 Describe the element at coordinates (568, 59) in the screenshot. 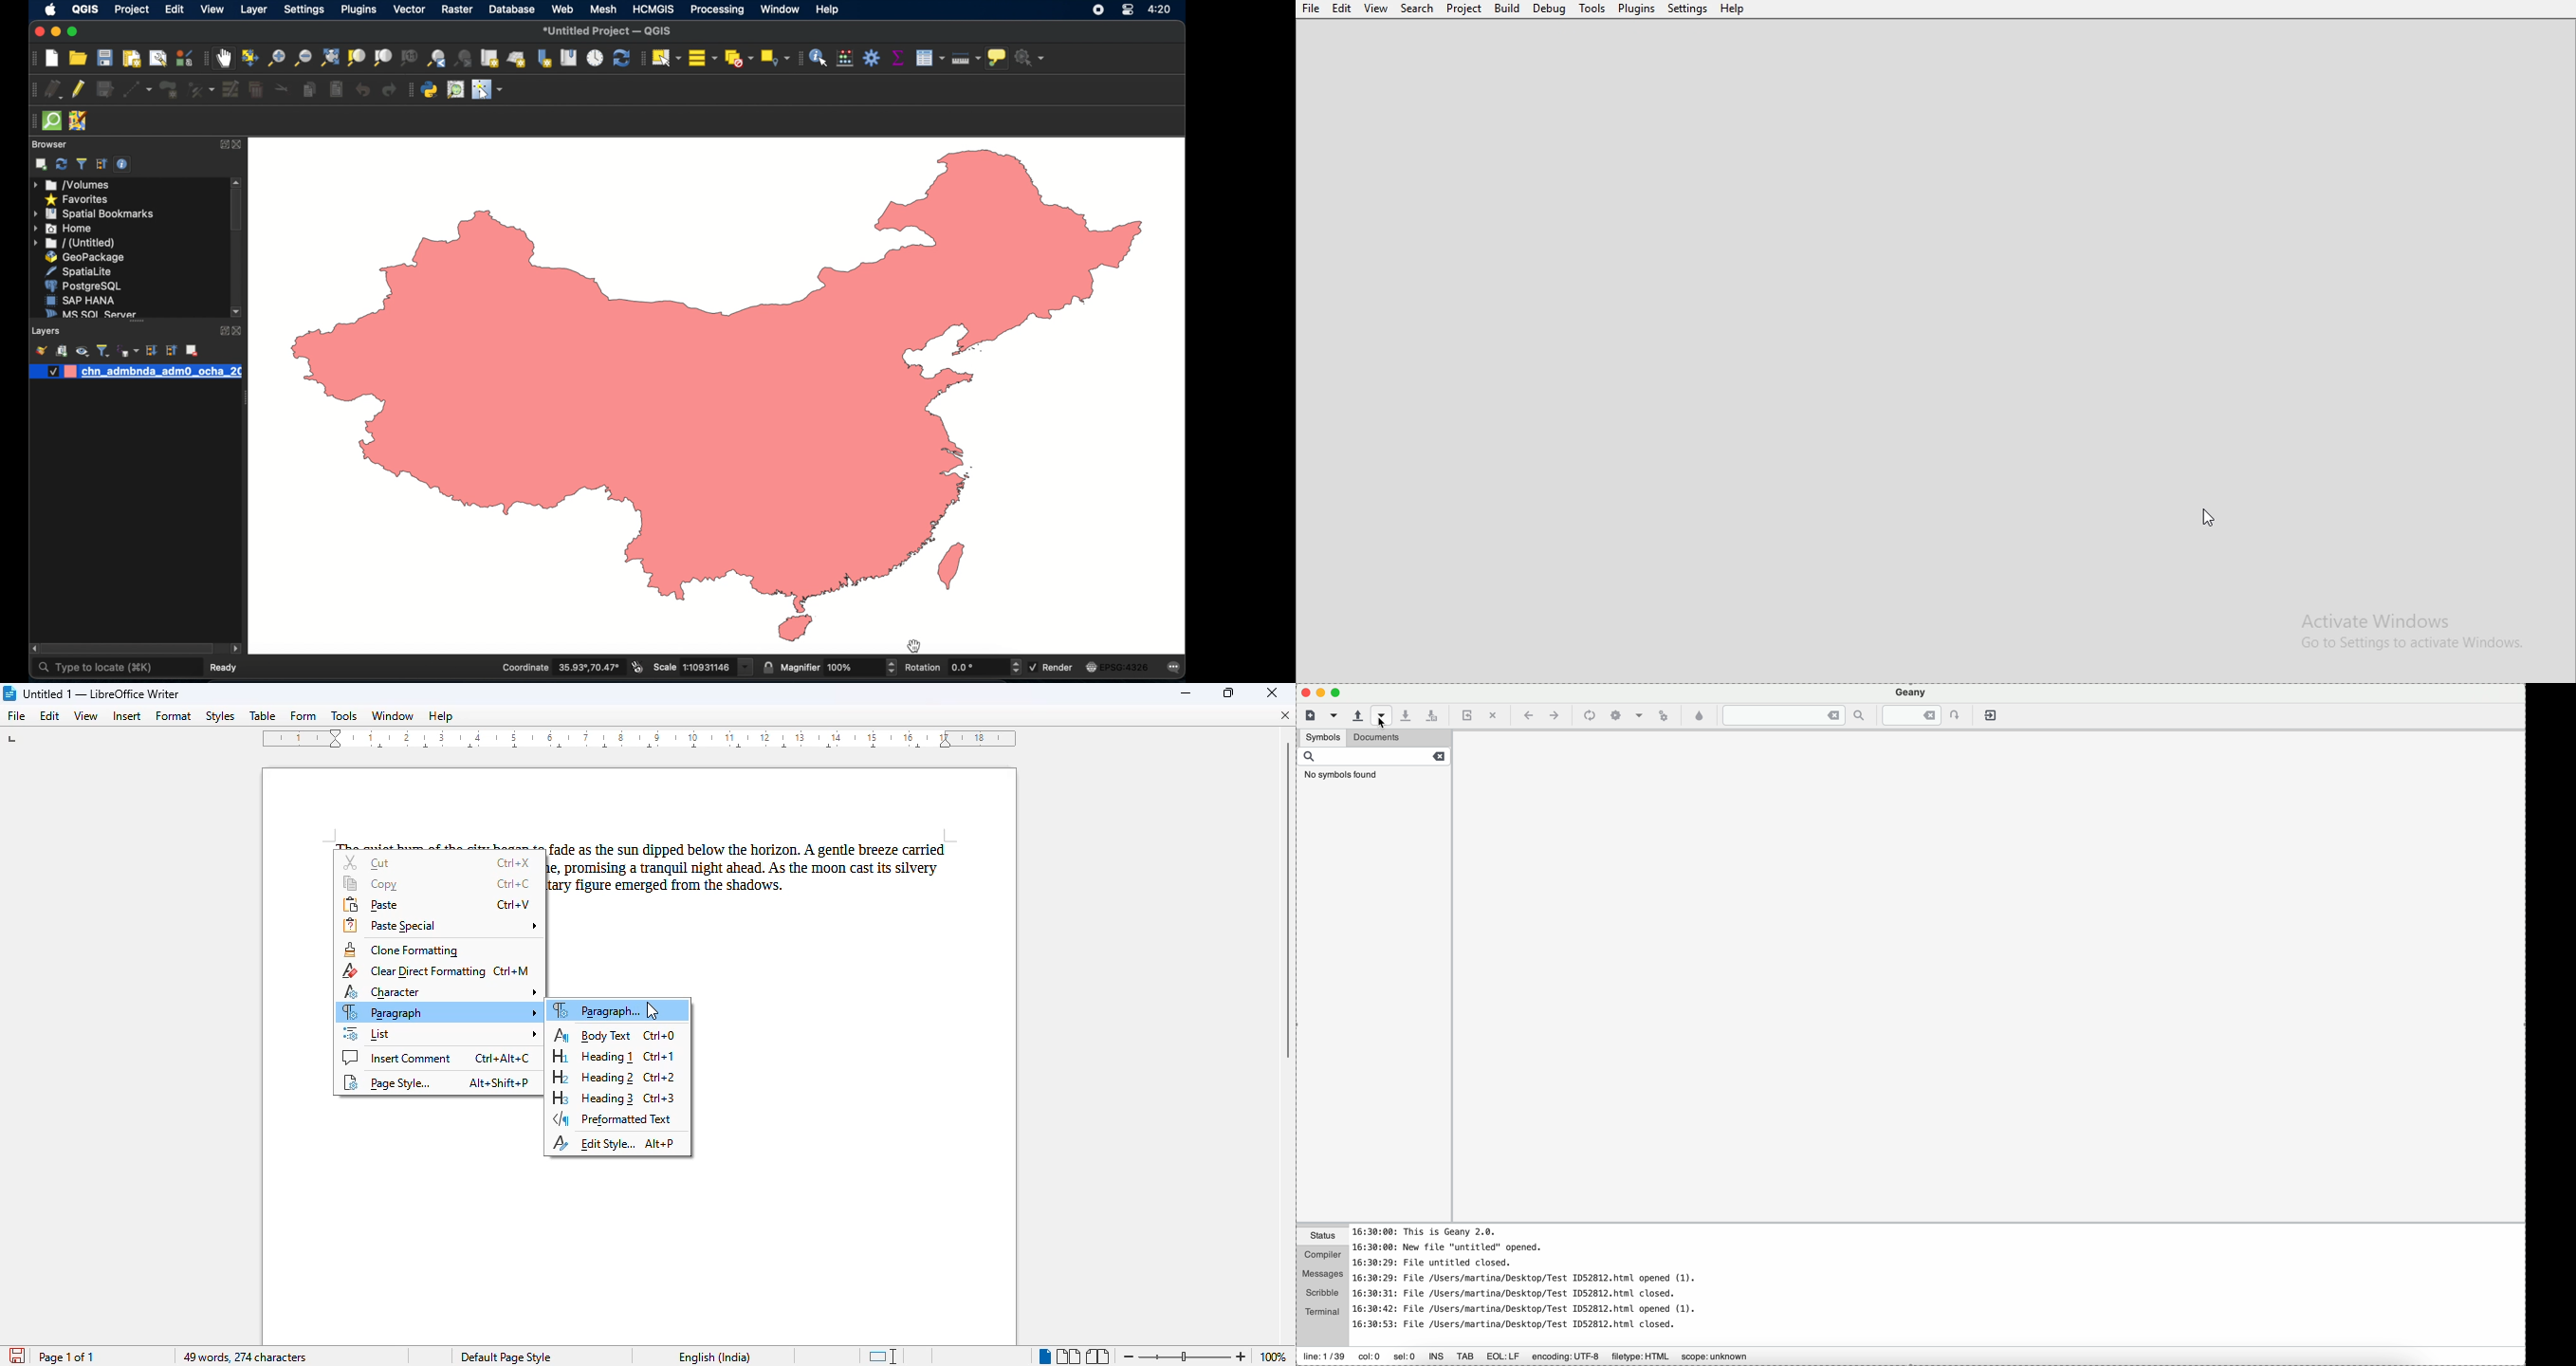

I see `show spatial bookmarks` at that location.